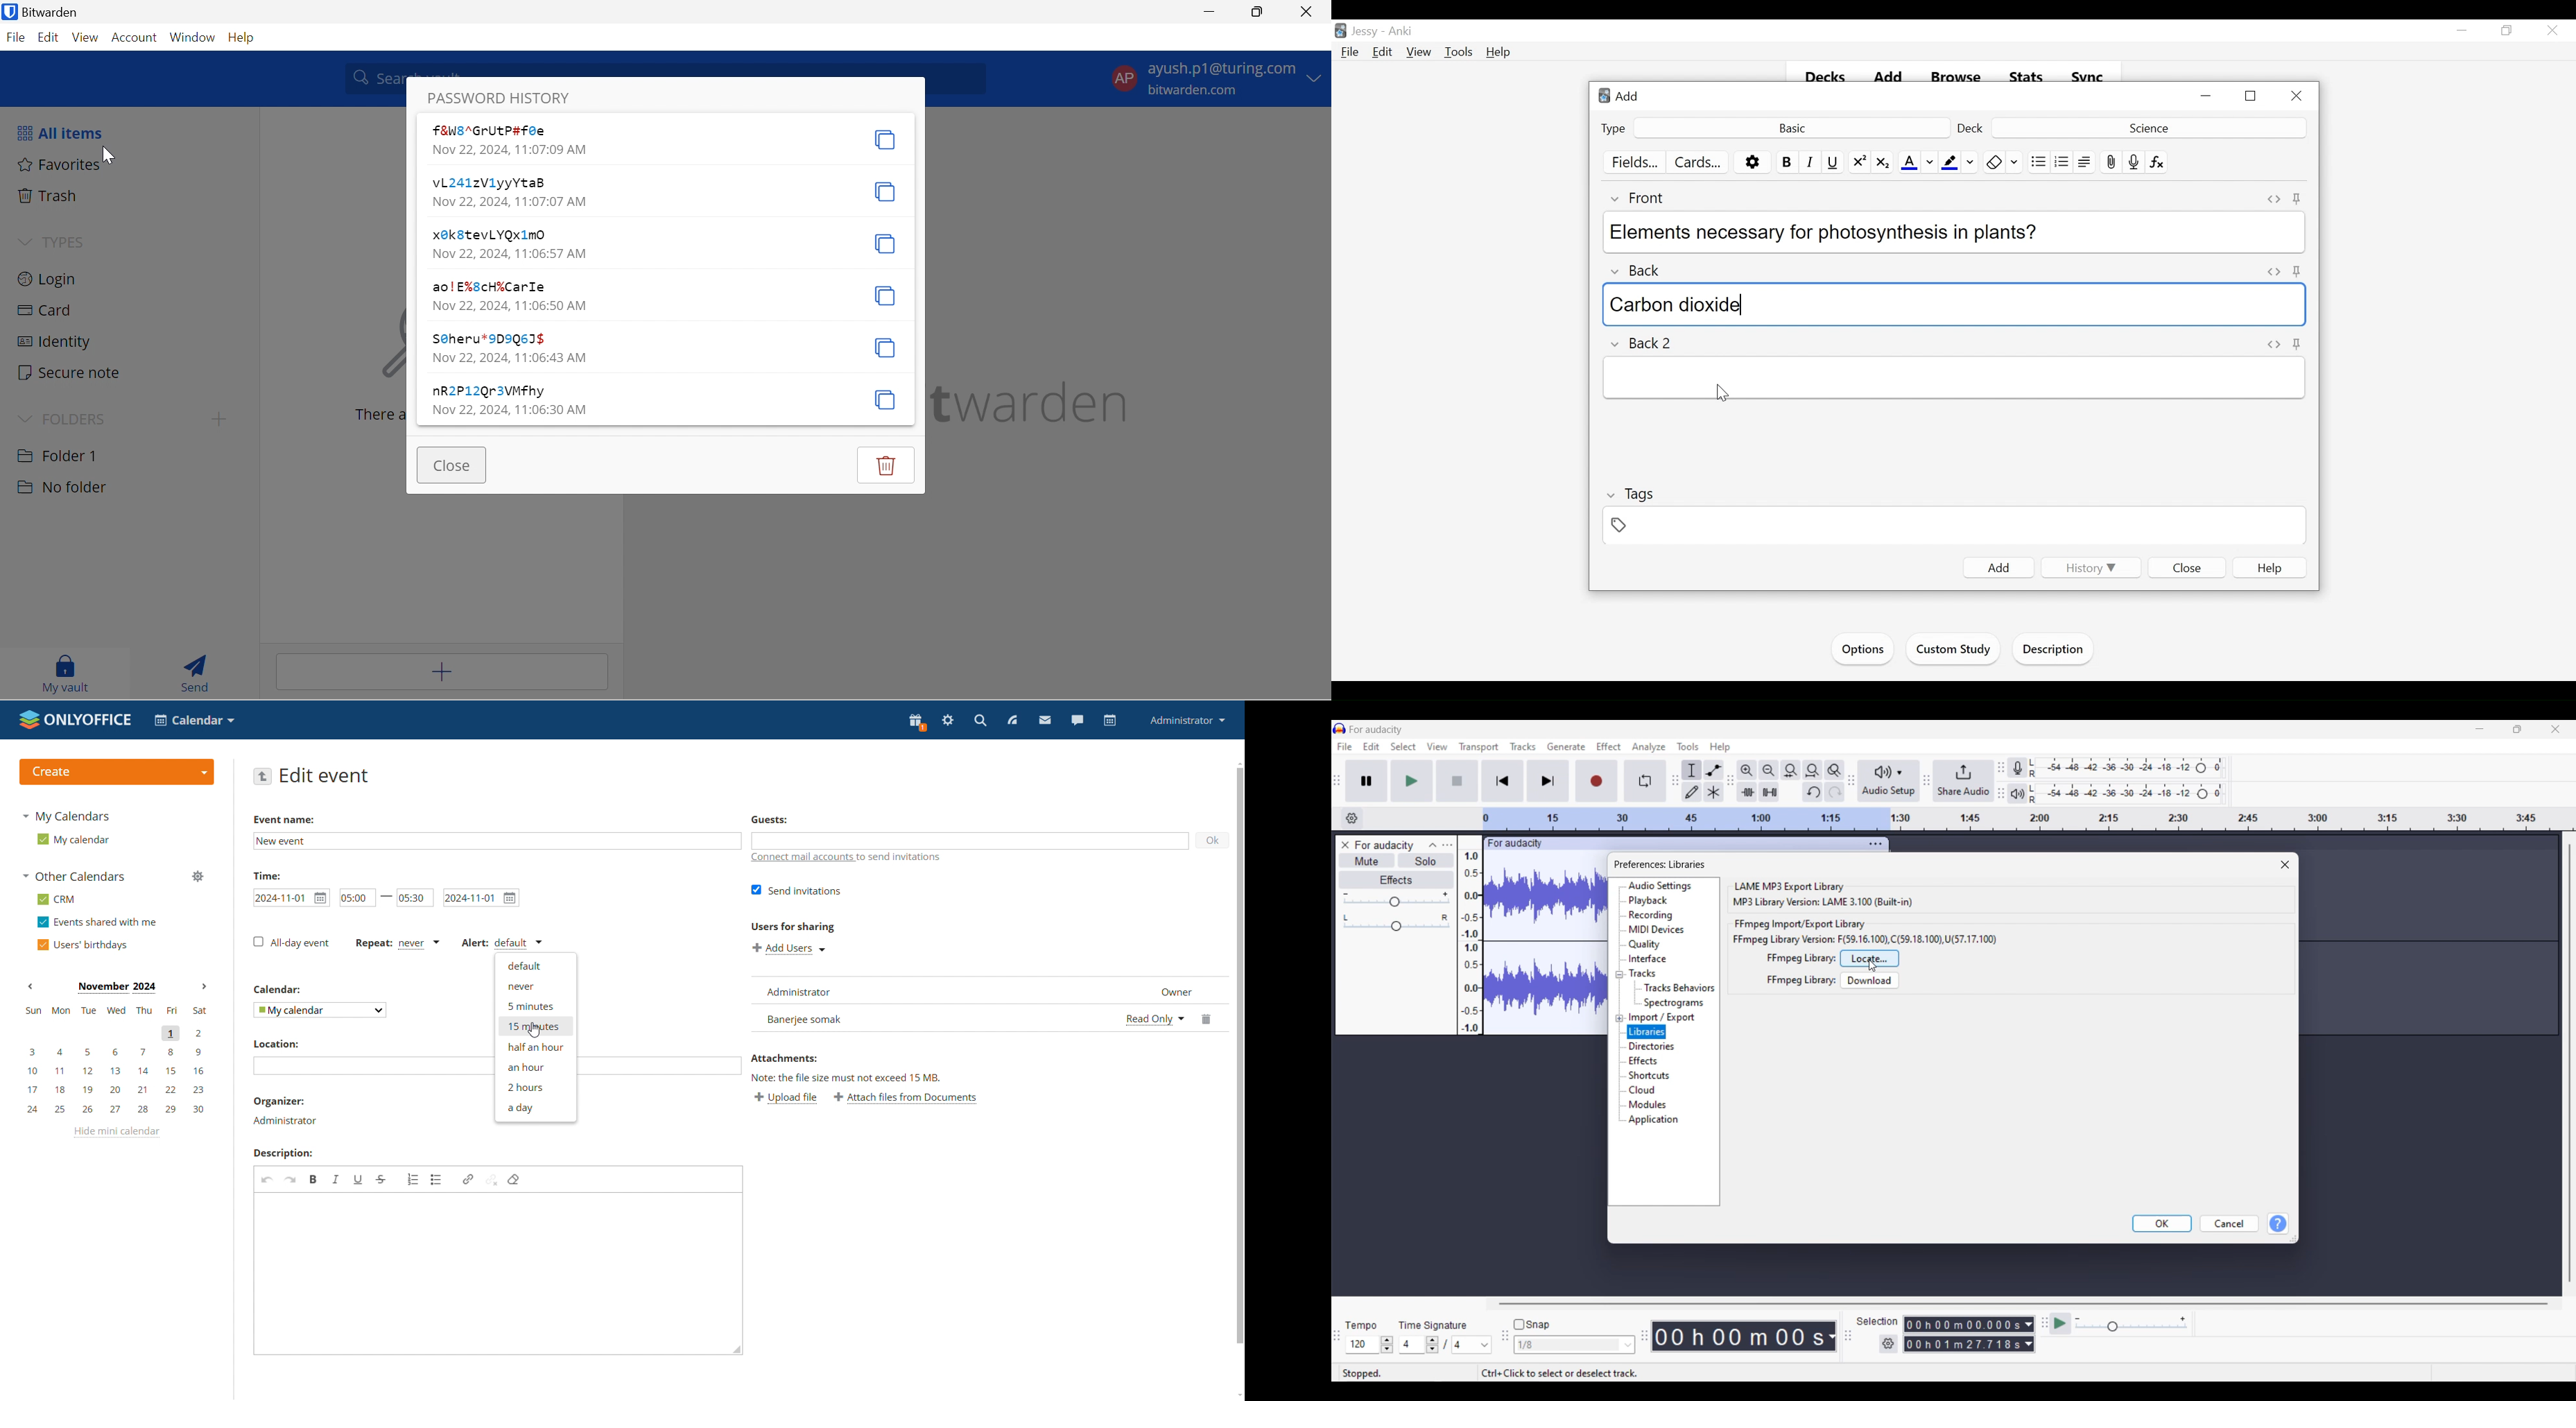 This screenshot has height=1428, width=2576. Describe the element at coordinates (1753, 163) in the screenshot. I see `Options` at that location.